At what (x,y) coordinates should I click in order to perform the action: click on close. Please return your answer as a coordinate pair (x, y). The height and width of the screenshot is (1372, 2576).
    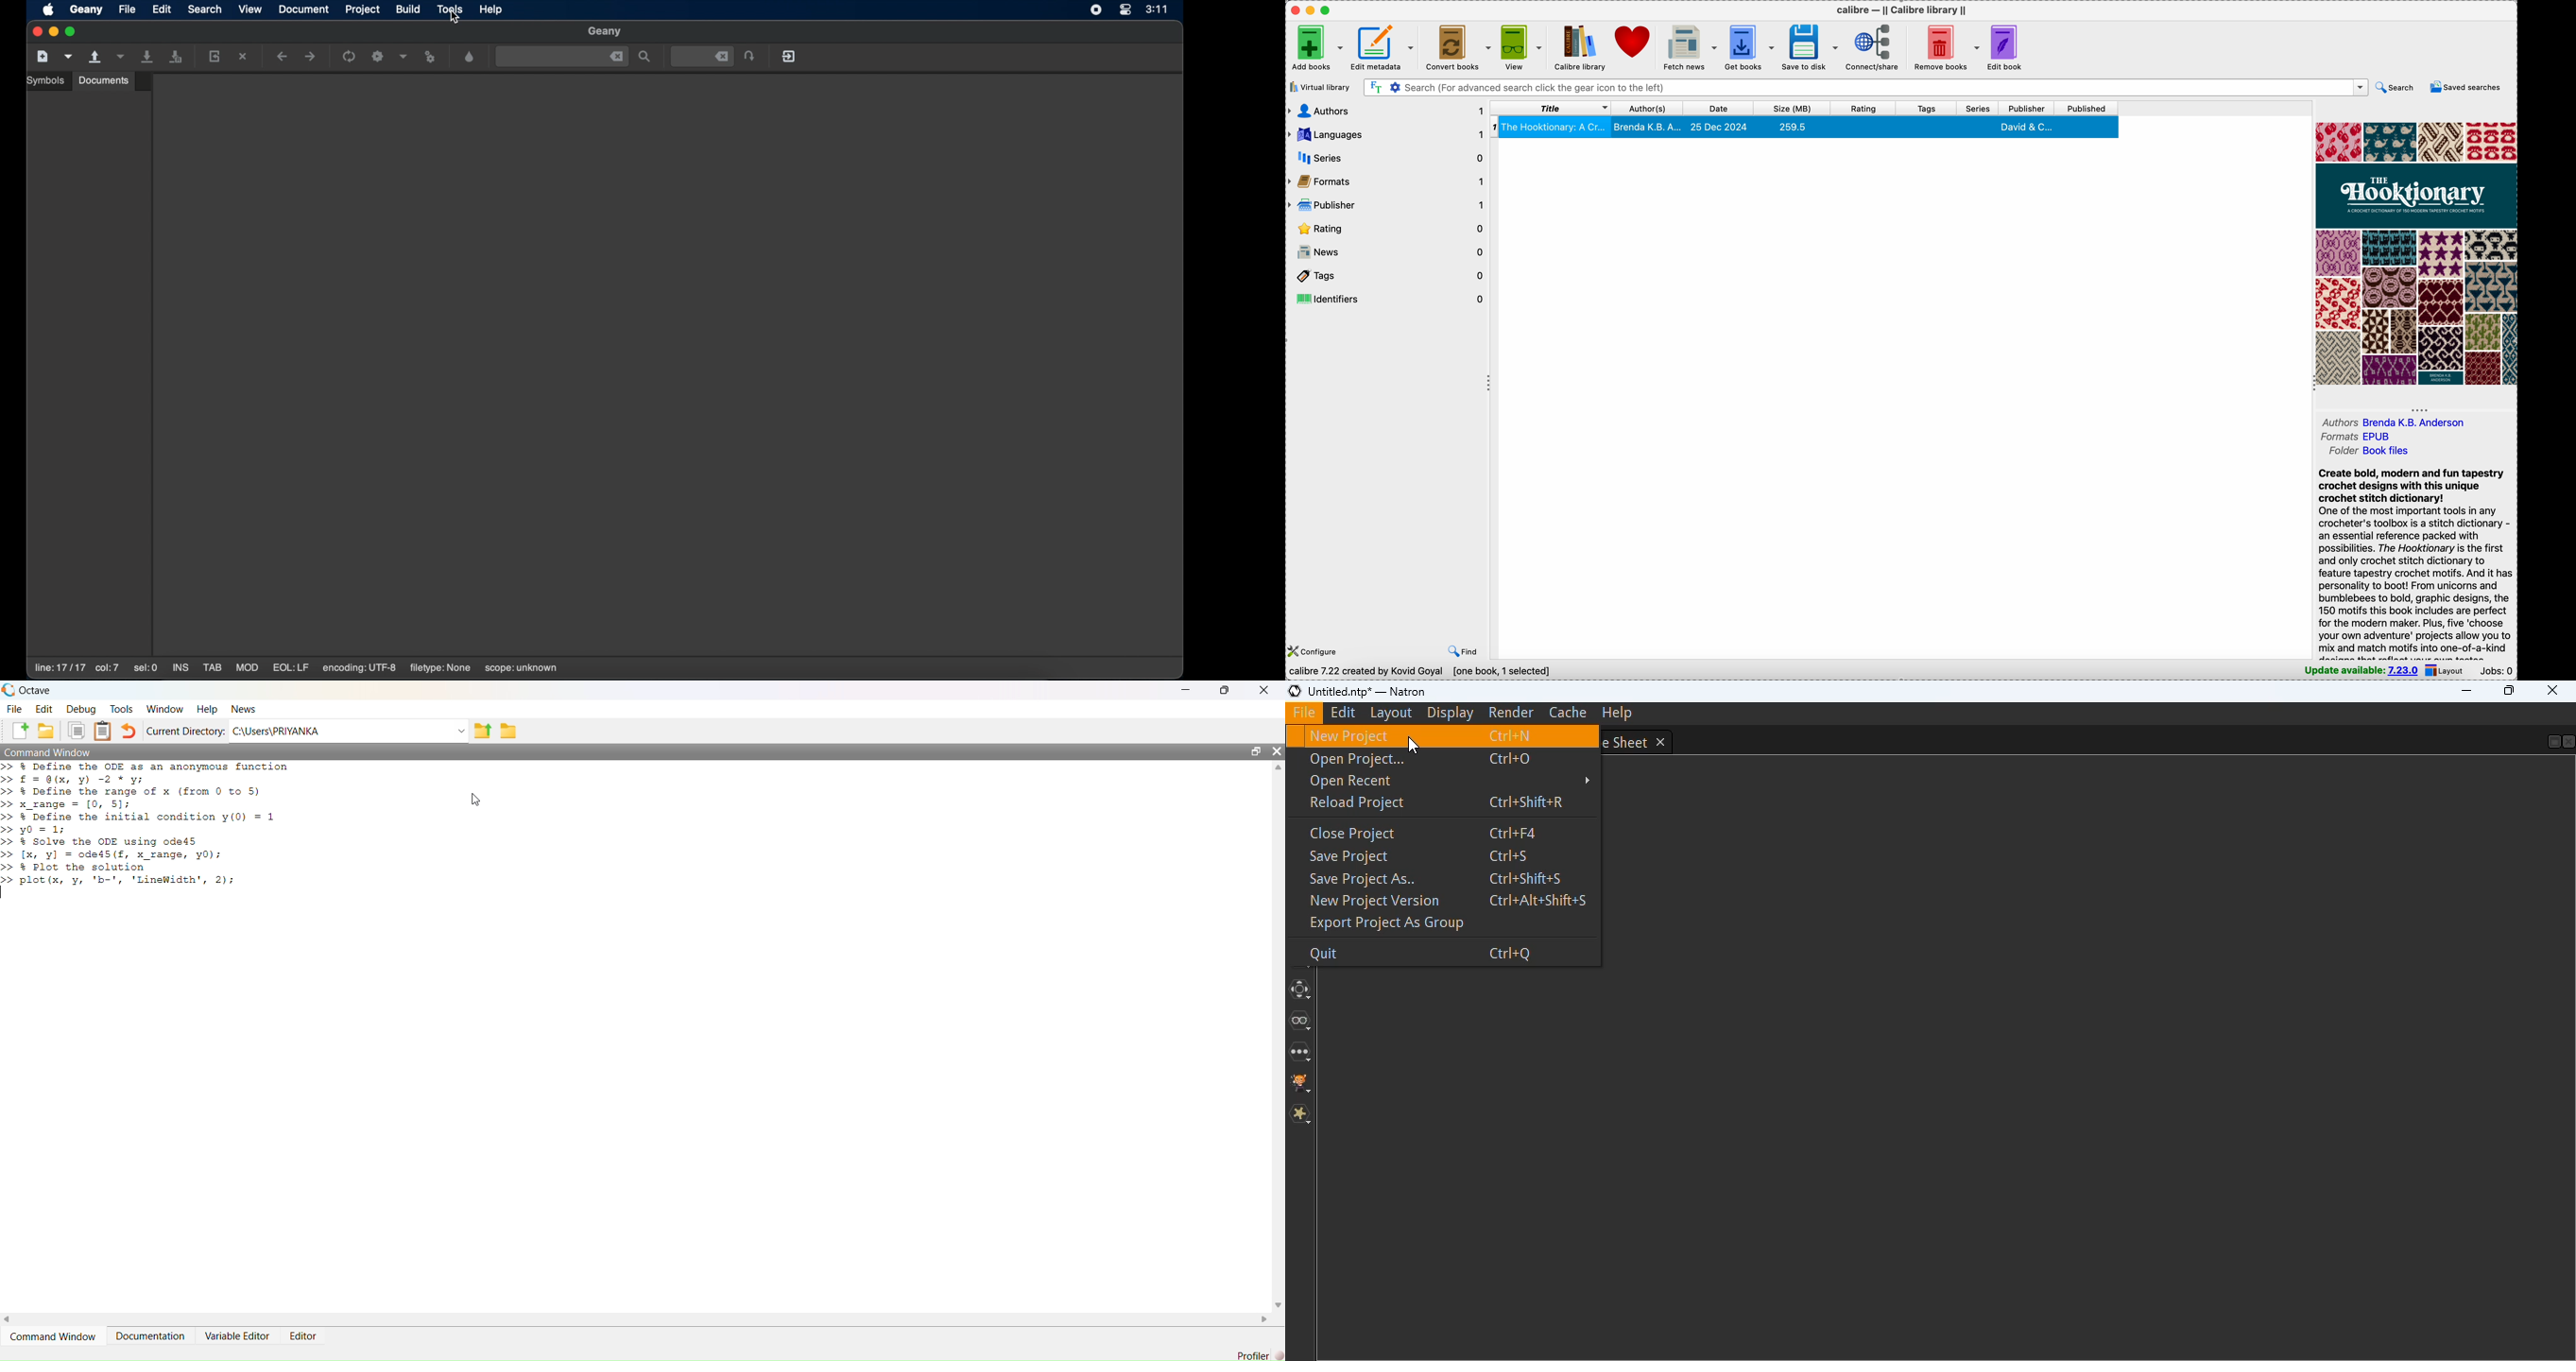
    Looking at the image, I should click on (617, 57).